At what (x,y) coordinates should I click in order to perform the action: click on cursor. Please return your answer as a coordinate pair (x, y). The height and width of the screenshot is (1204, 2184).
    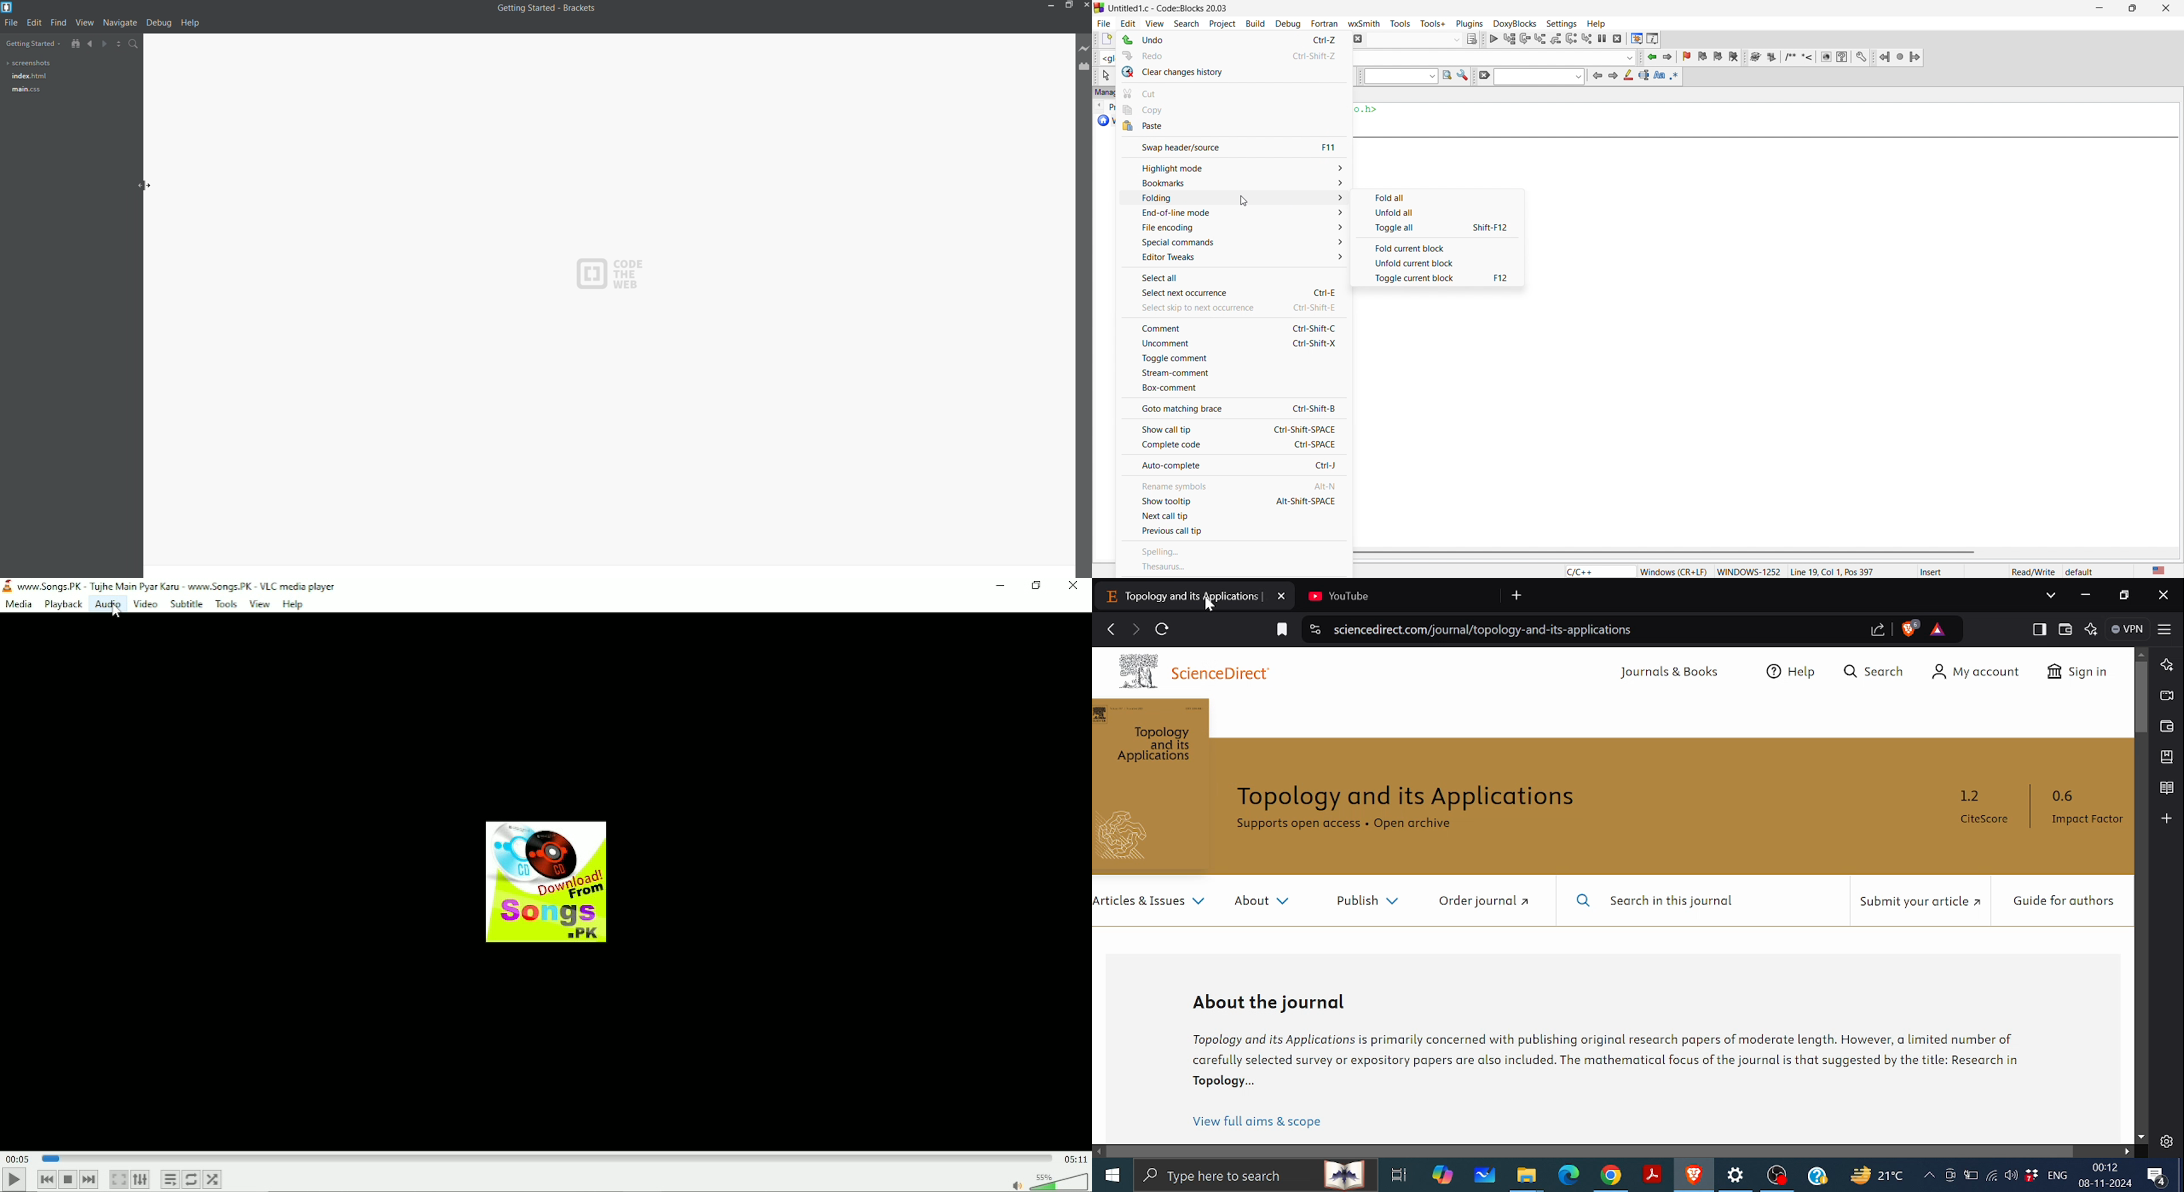
    Looking at the image, I should click on (1244, 199).